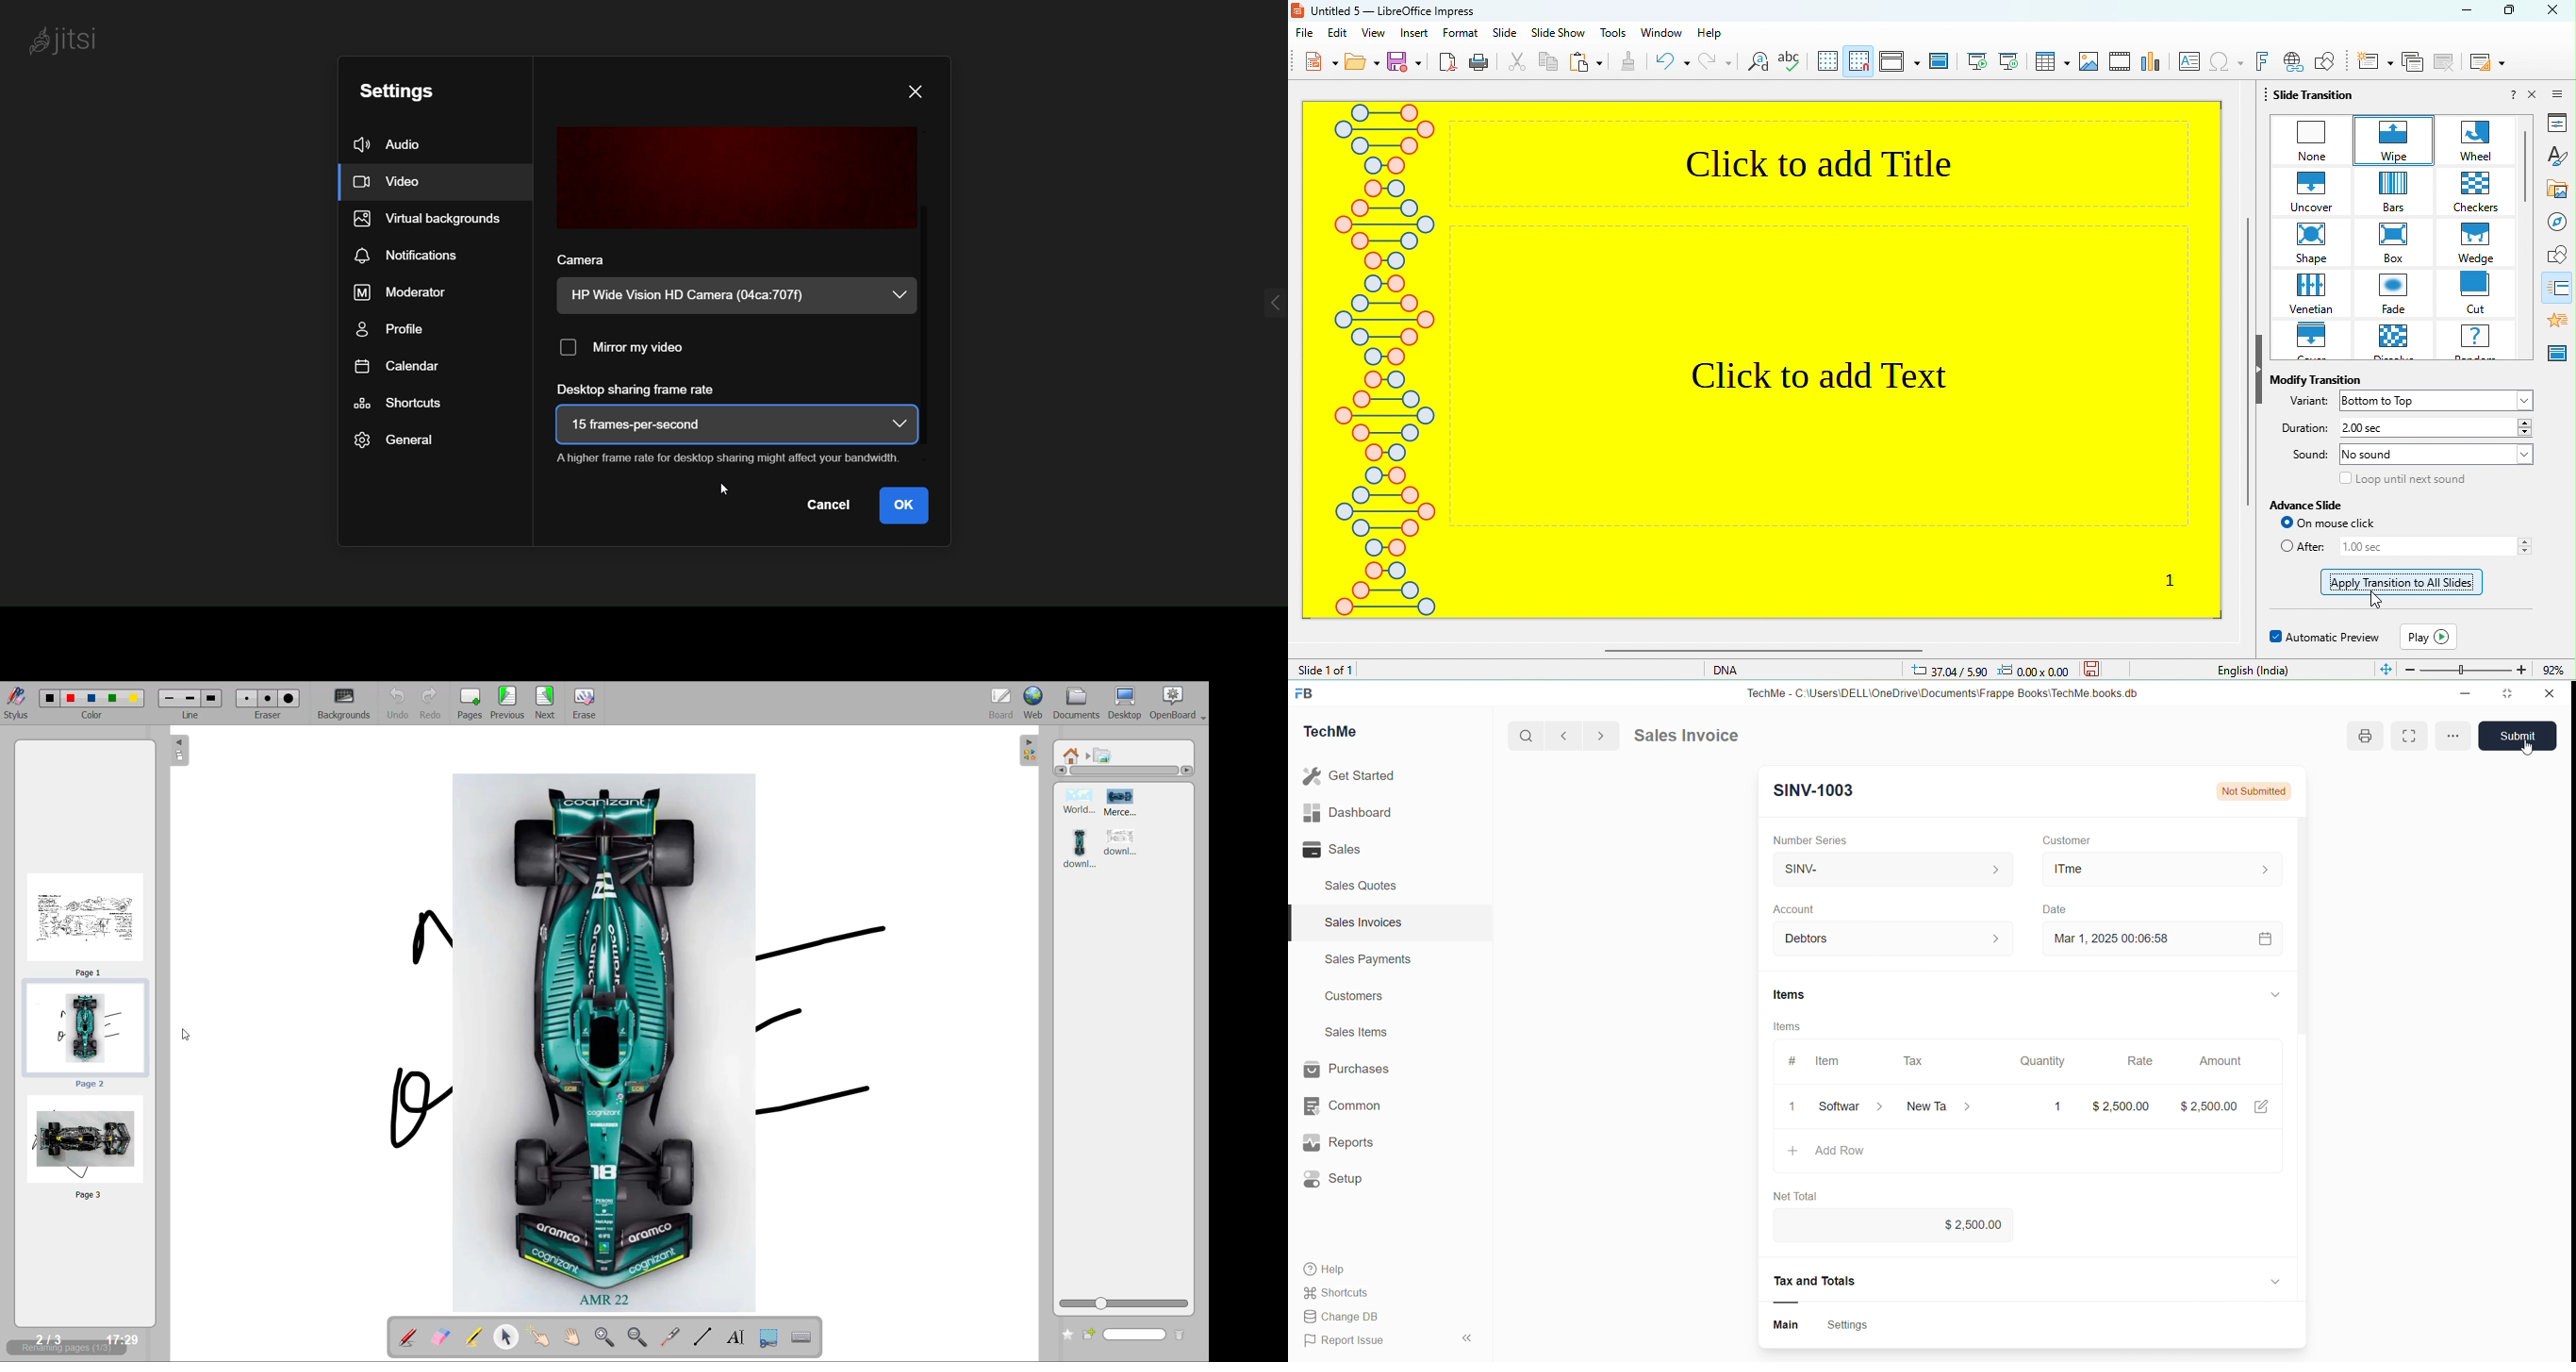 The width and height of the screenshot is (2576, 1372). I want to click on show draw function , so click(2324, 64).